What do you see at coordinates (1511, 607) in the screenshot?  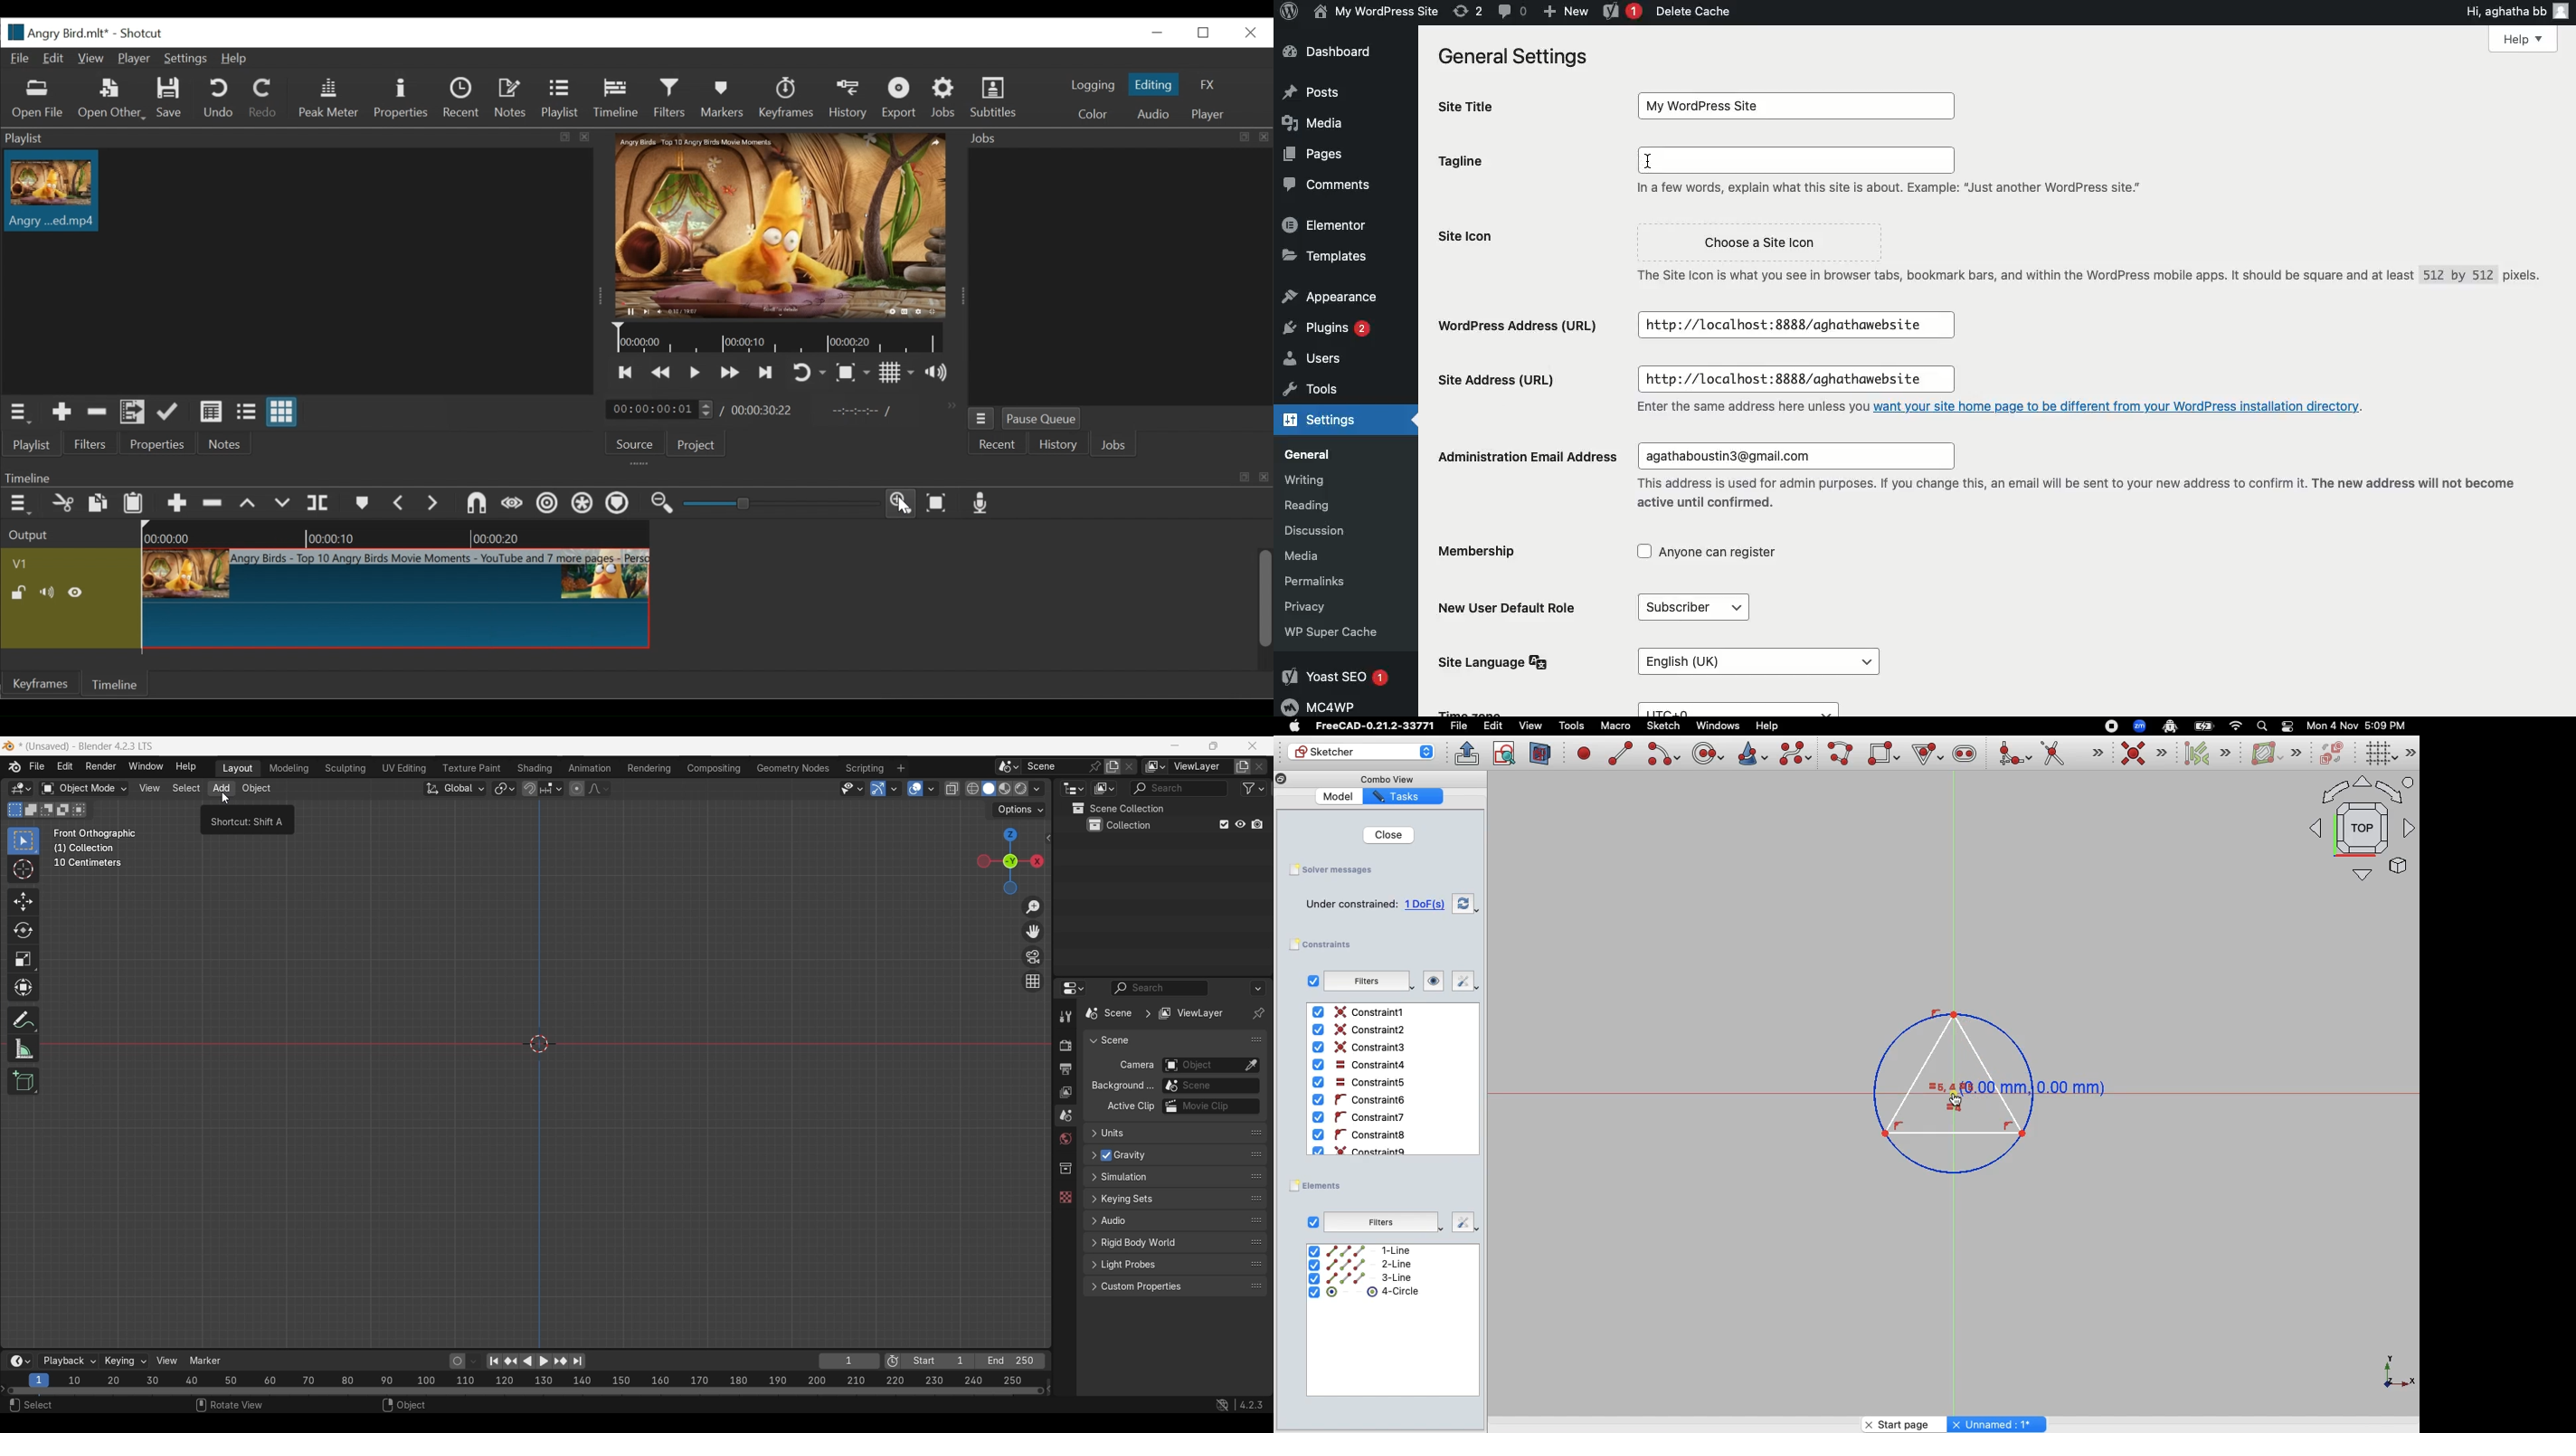 I see `New user default role` at bounding box center [1511, 607].